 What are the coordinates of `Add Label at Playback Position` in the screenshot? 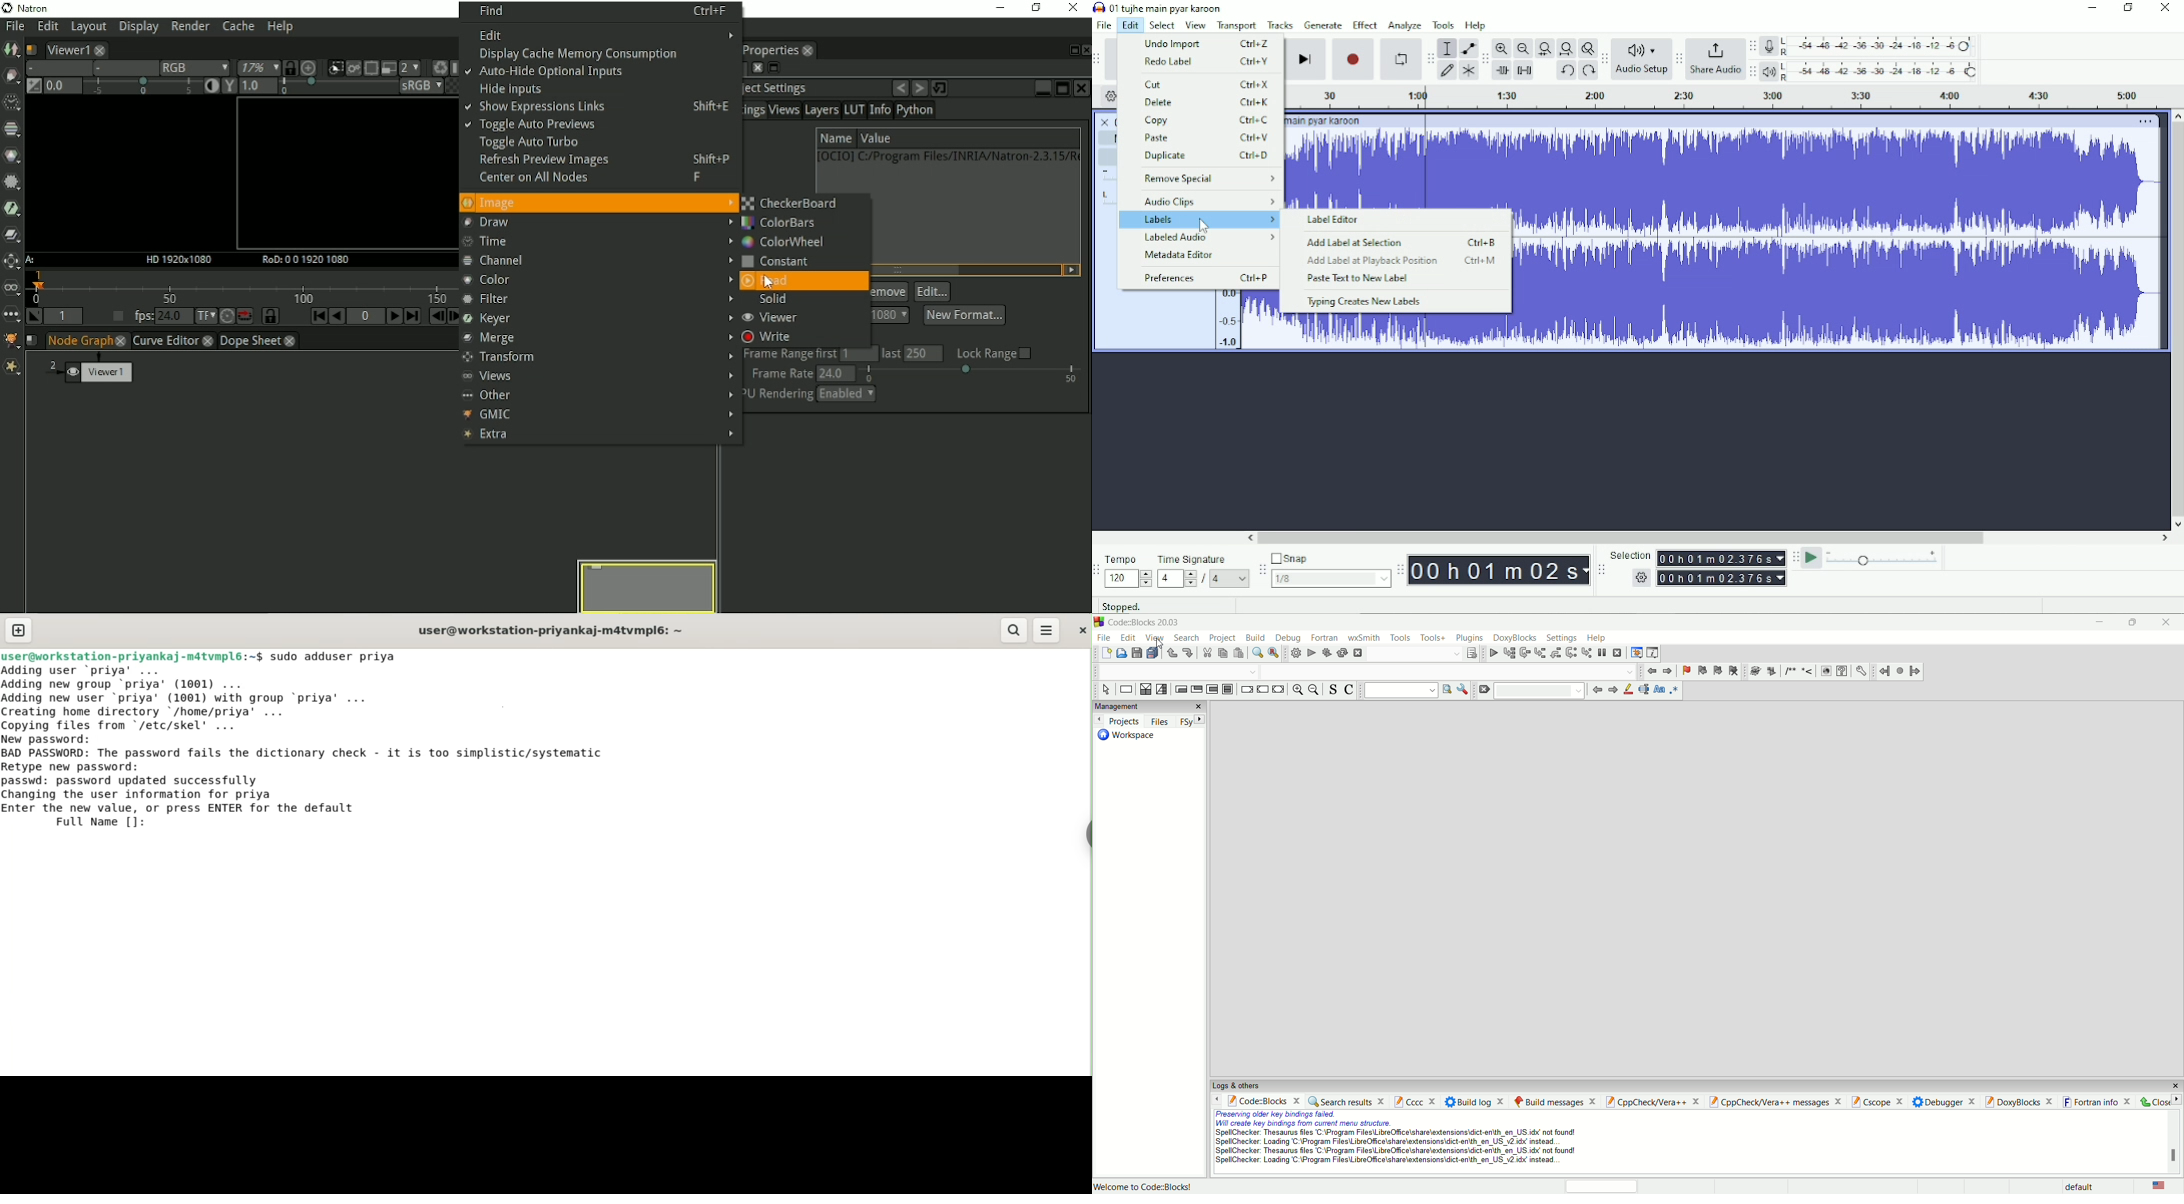 It's located at (1402, 261).